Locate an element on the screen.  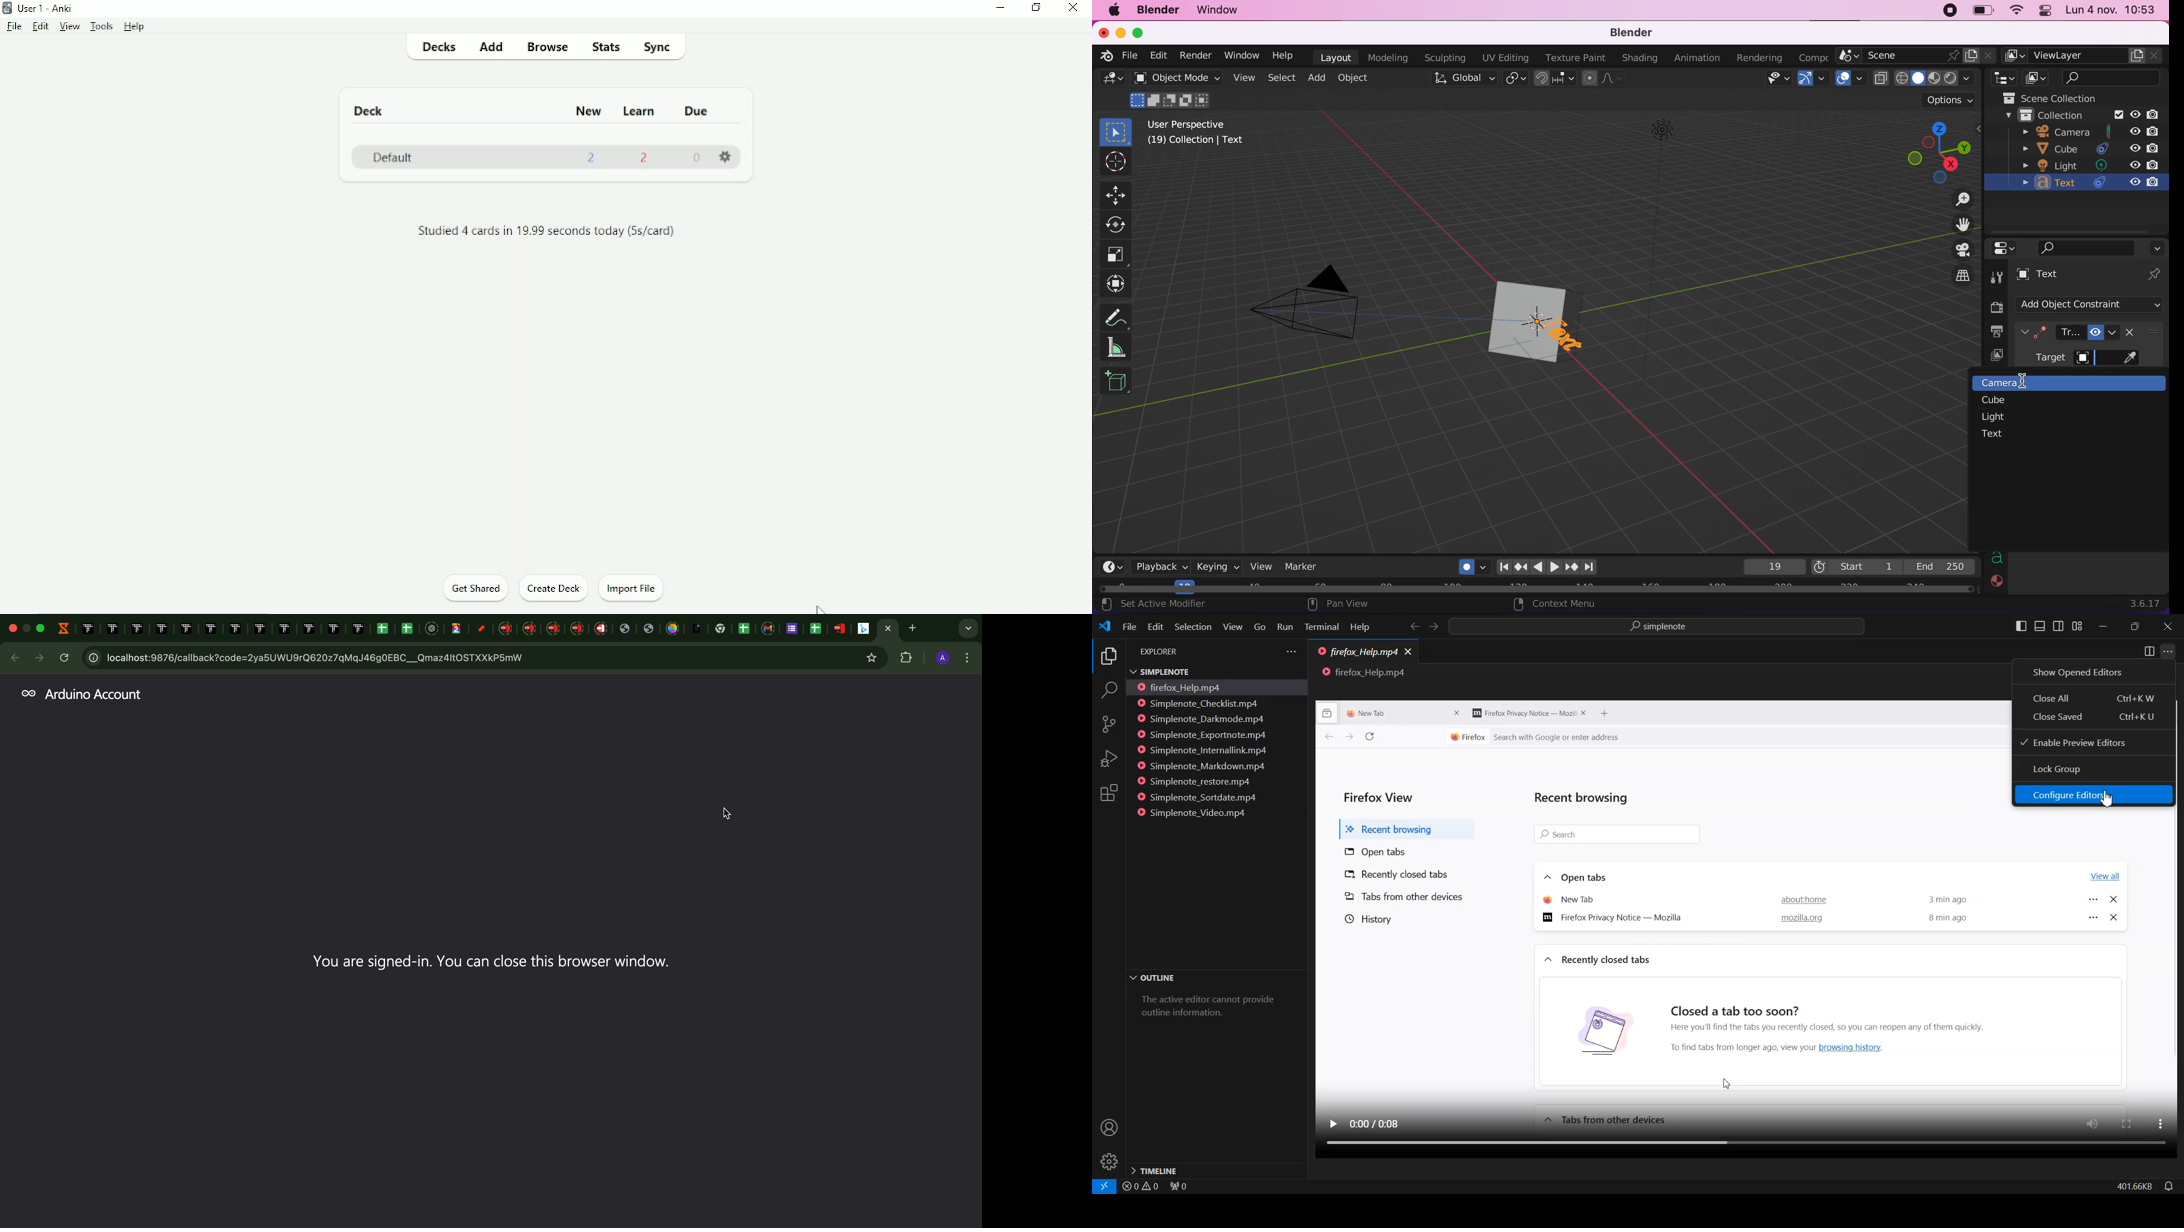
text is located at coordinates (1994, 434).